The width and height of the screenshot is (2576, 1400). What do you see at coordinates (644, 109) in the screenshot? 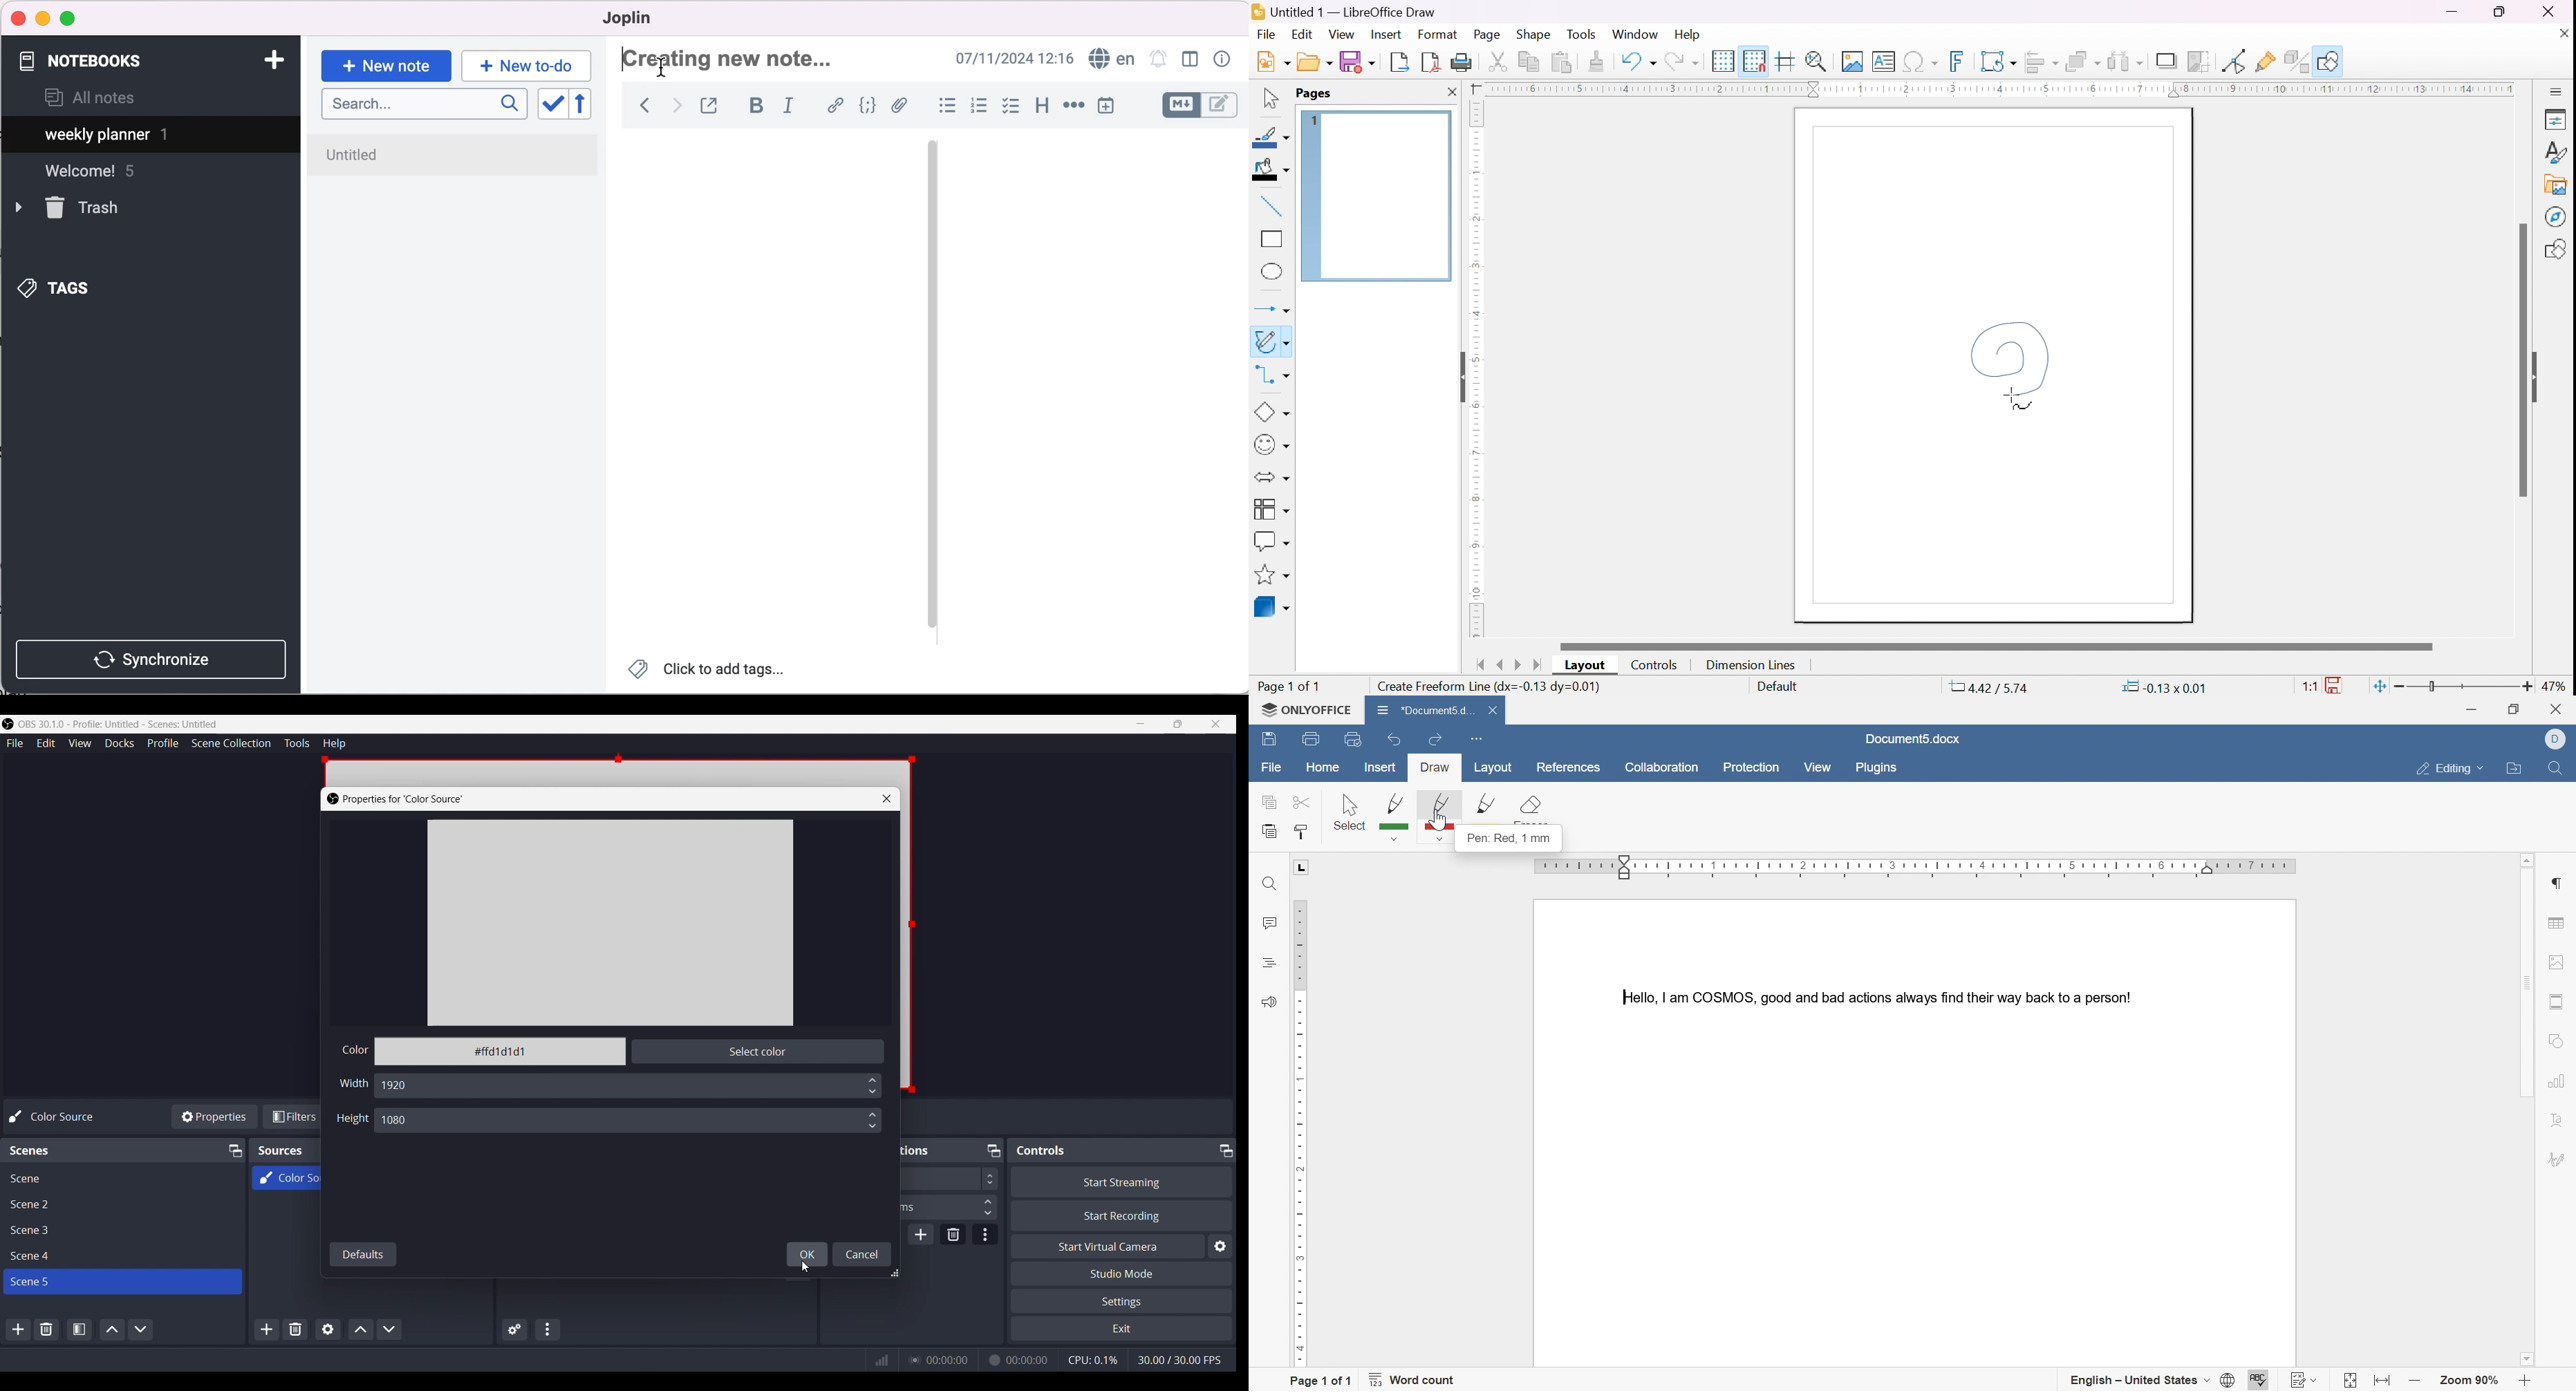
I see `back` at bounding box center [644, 109].